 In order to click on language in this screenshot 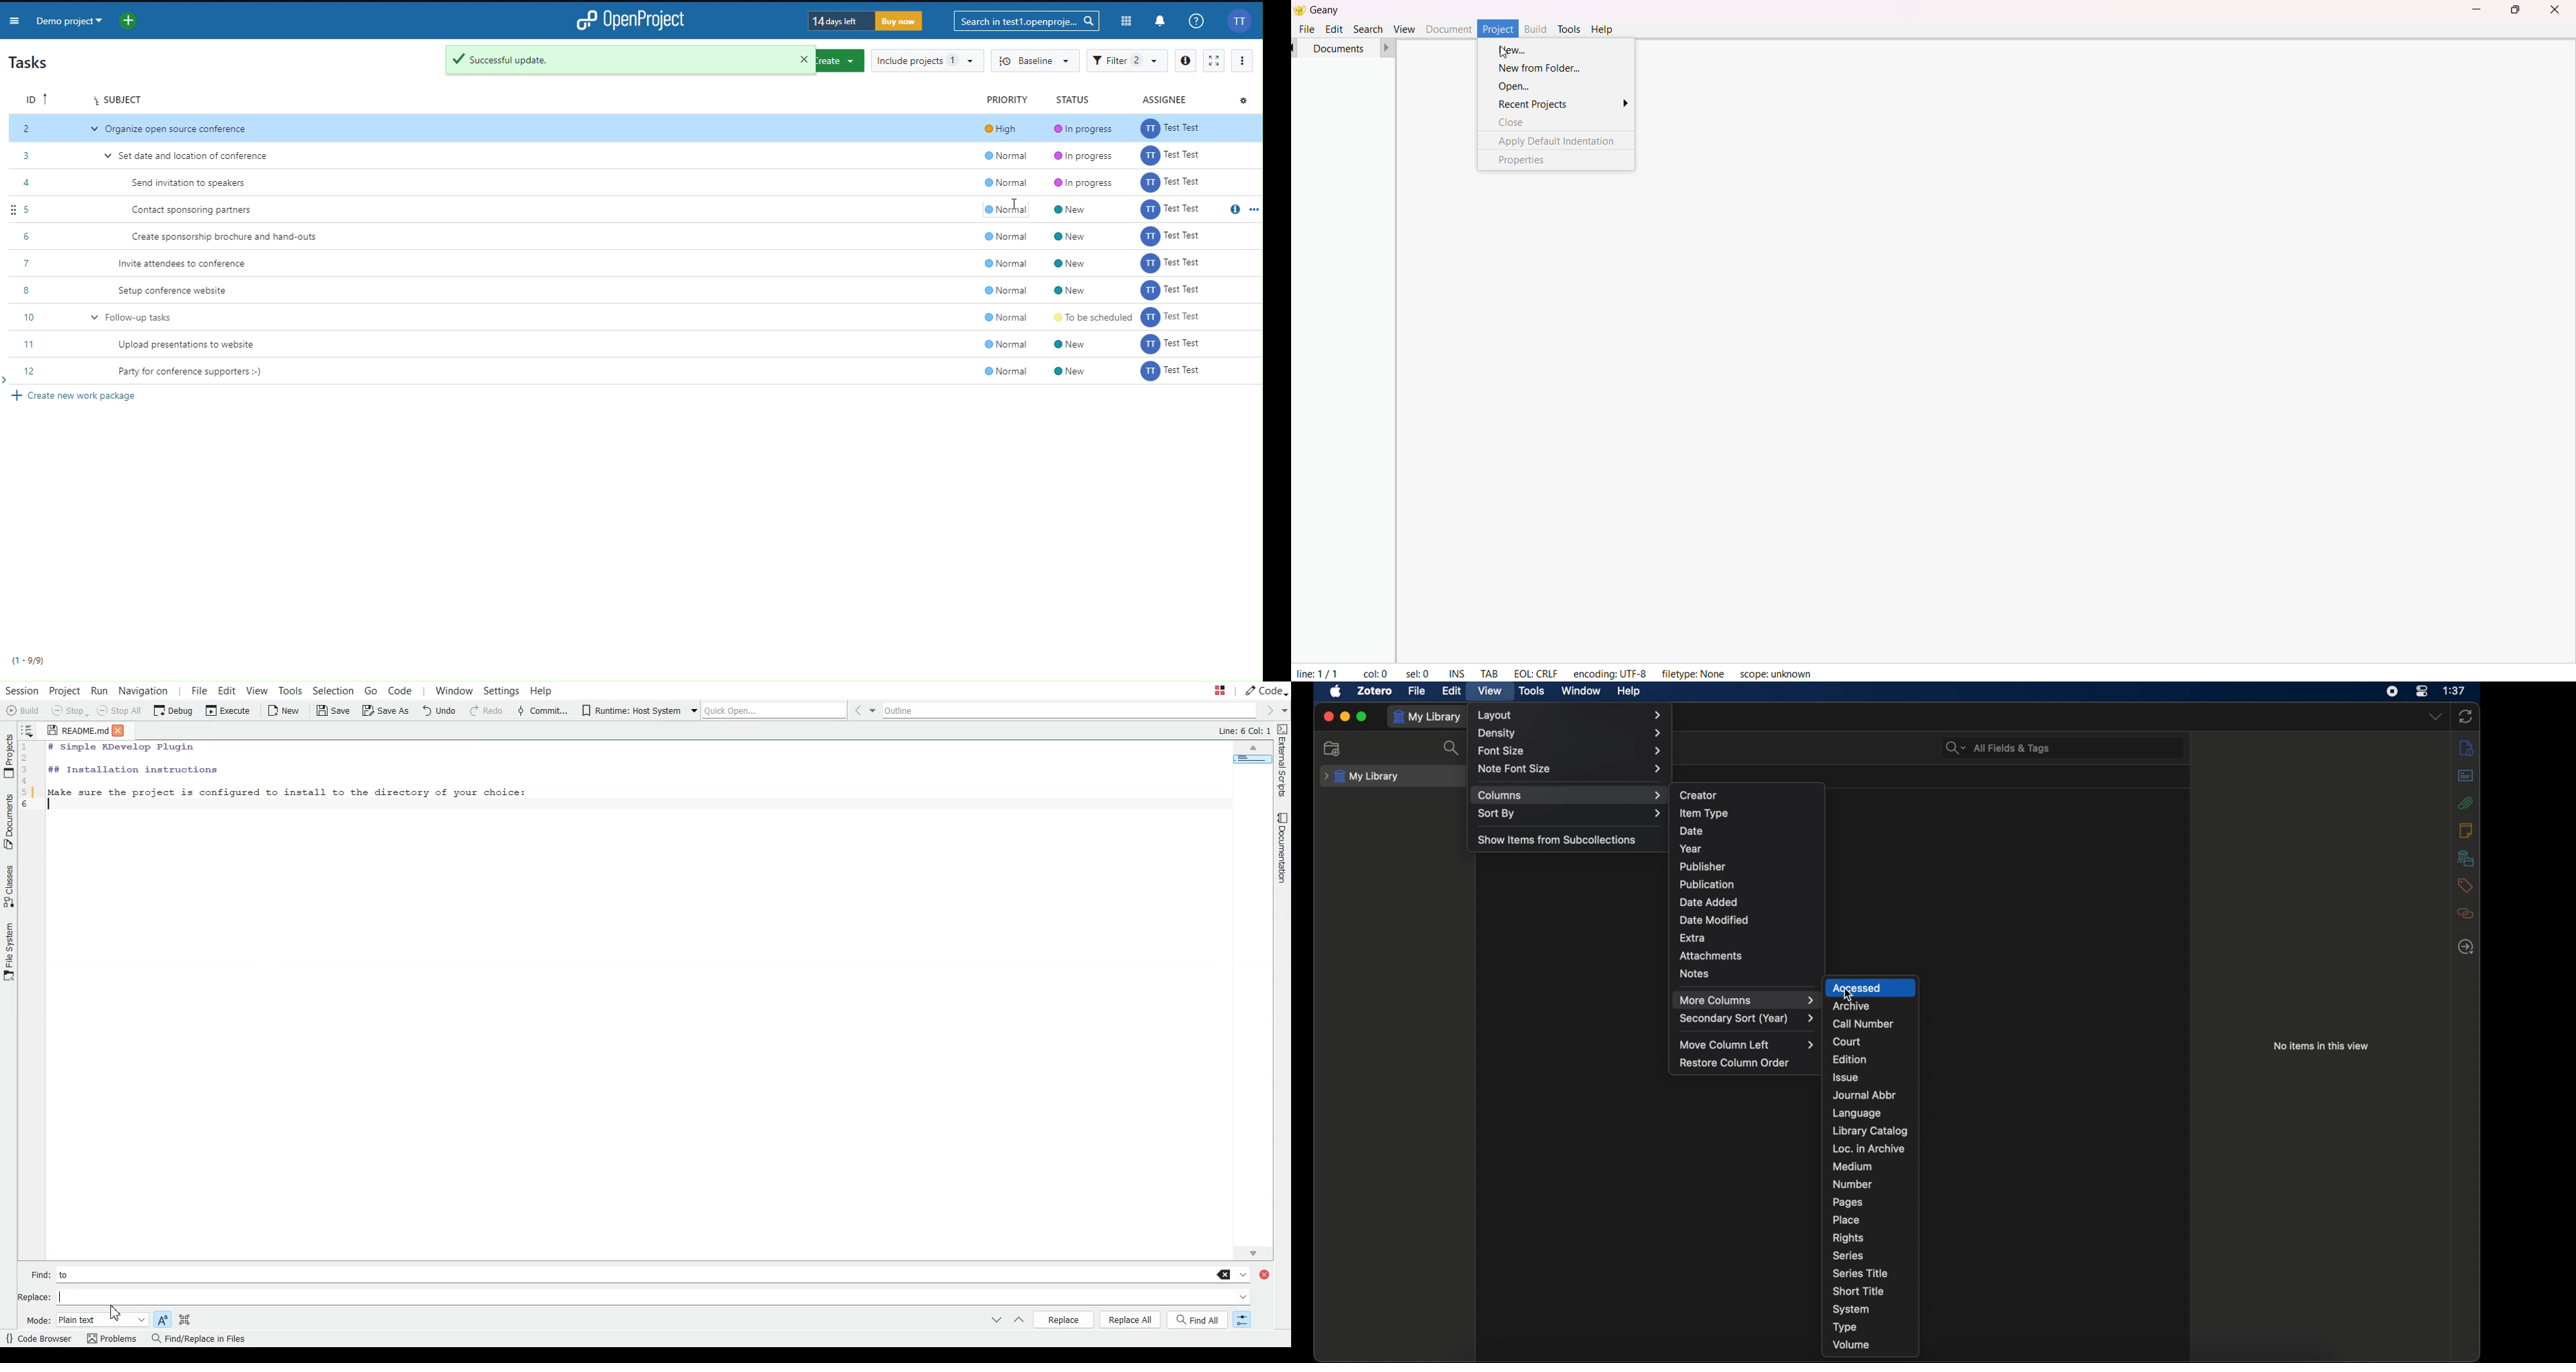, I will do `click(1859, 1113)`.